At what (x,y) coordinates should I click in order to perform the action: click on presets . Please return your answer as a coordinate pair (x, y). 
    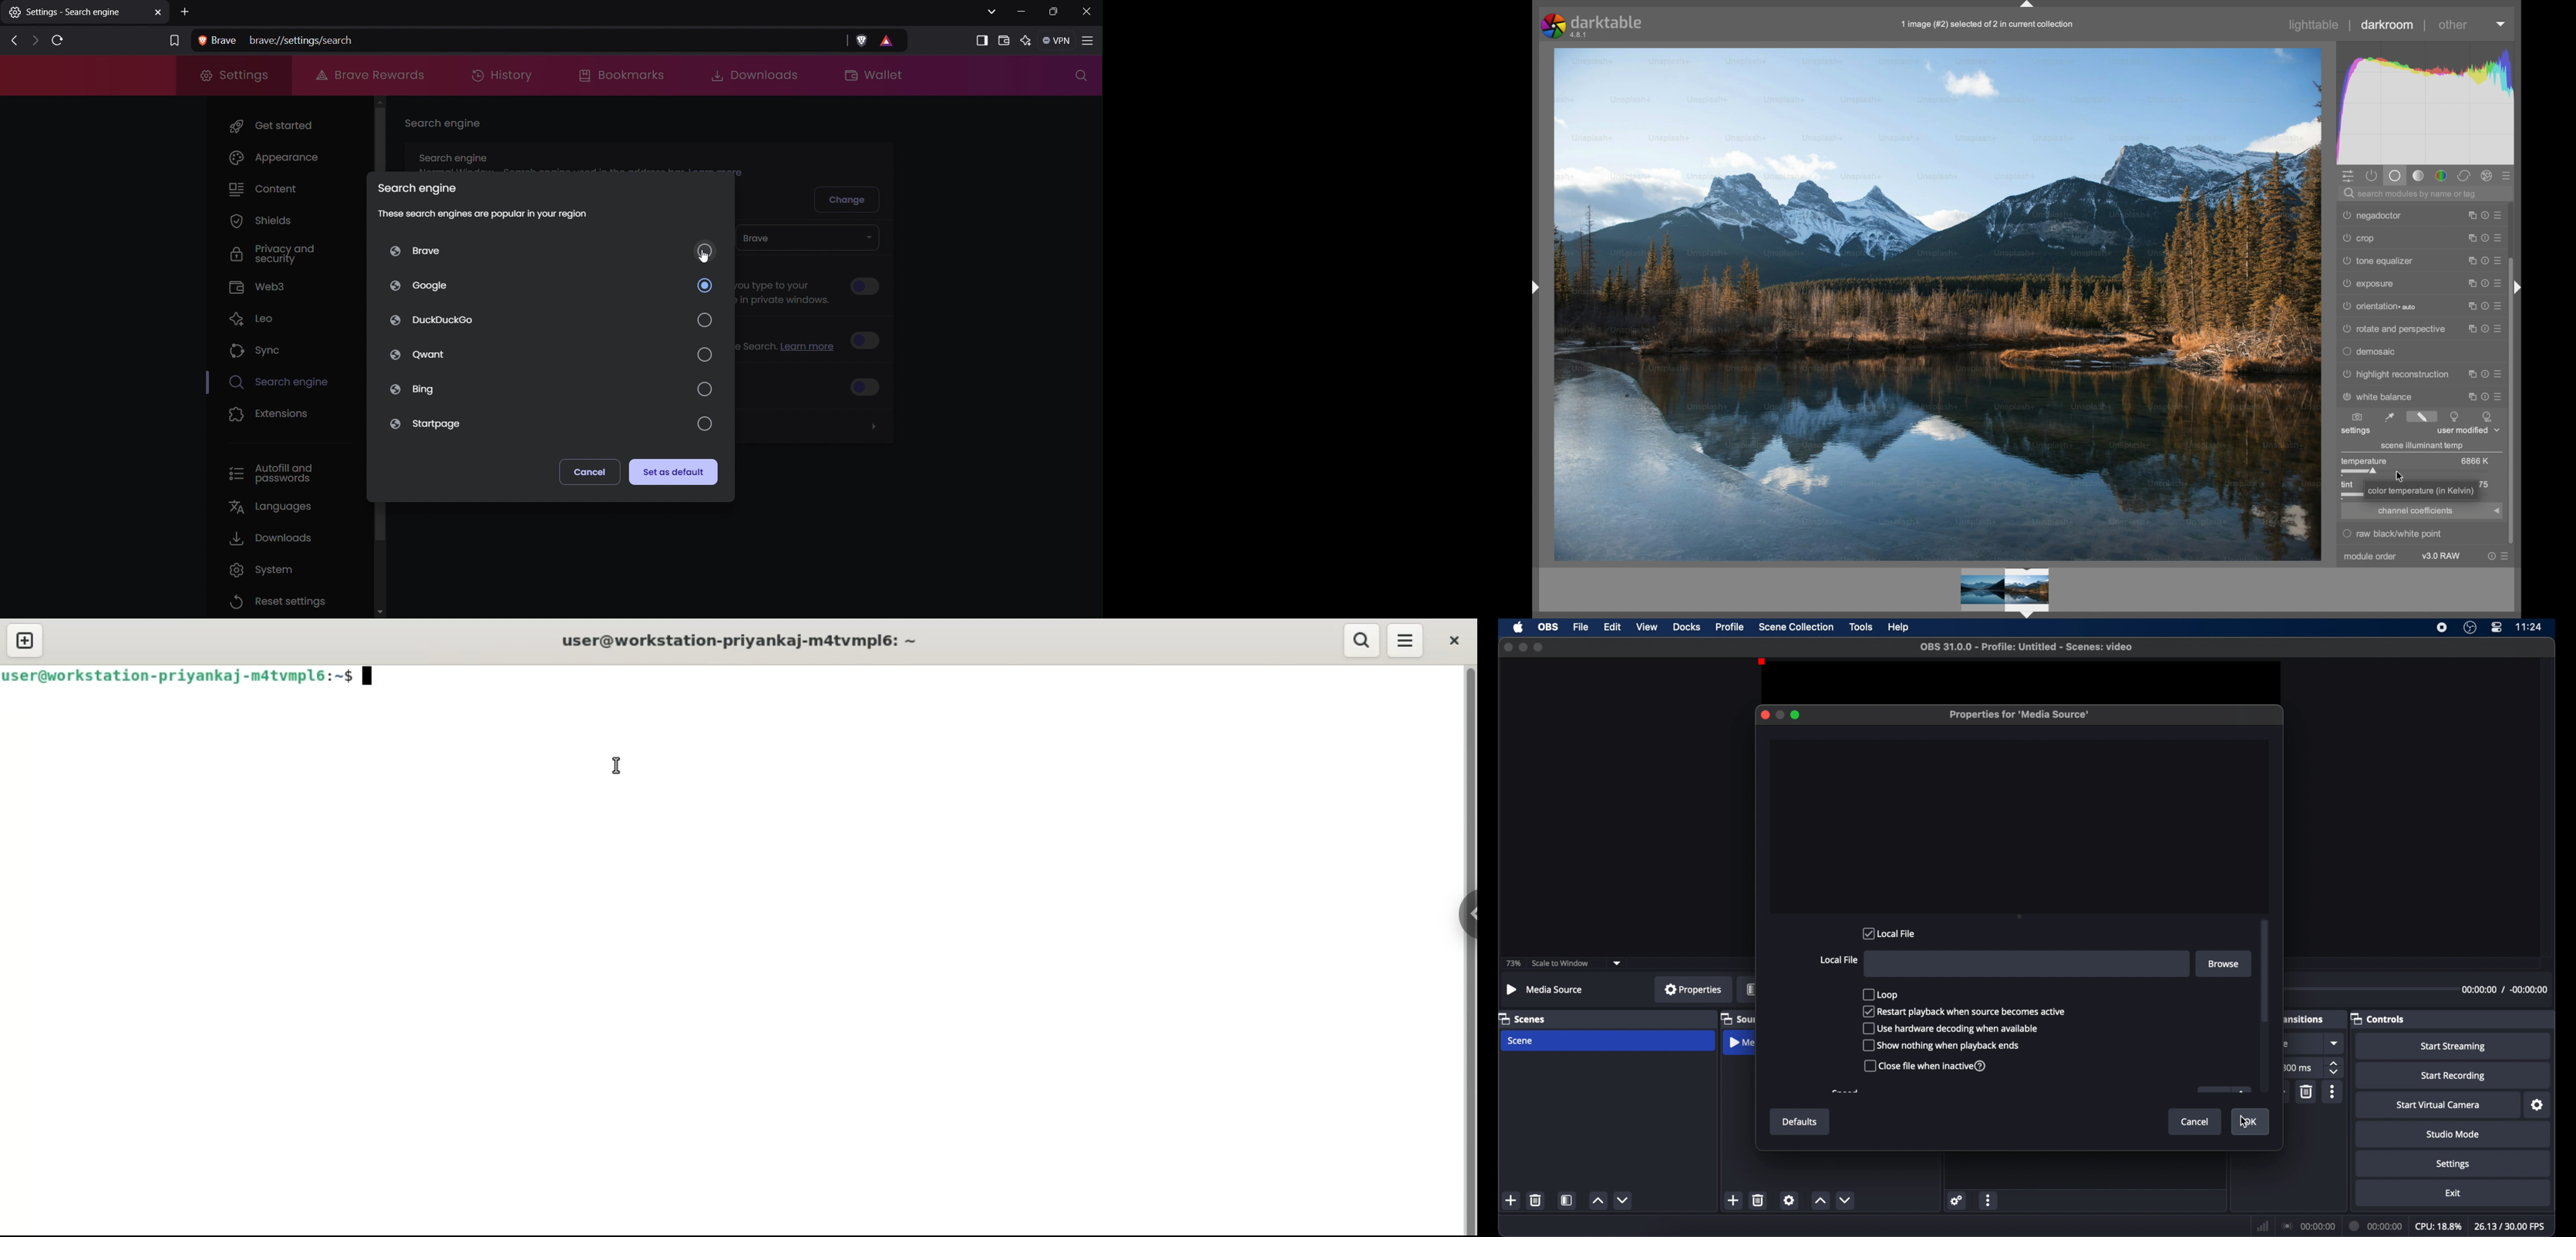
    Looking at the image, I should click on (2499, 348).